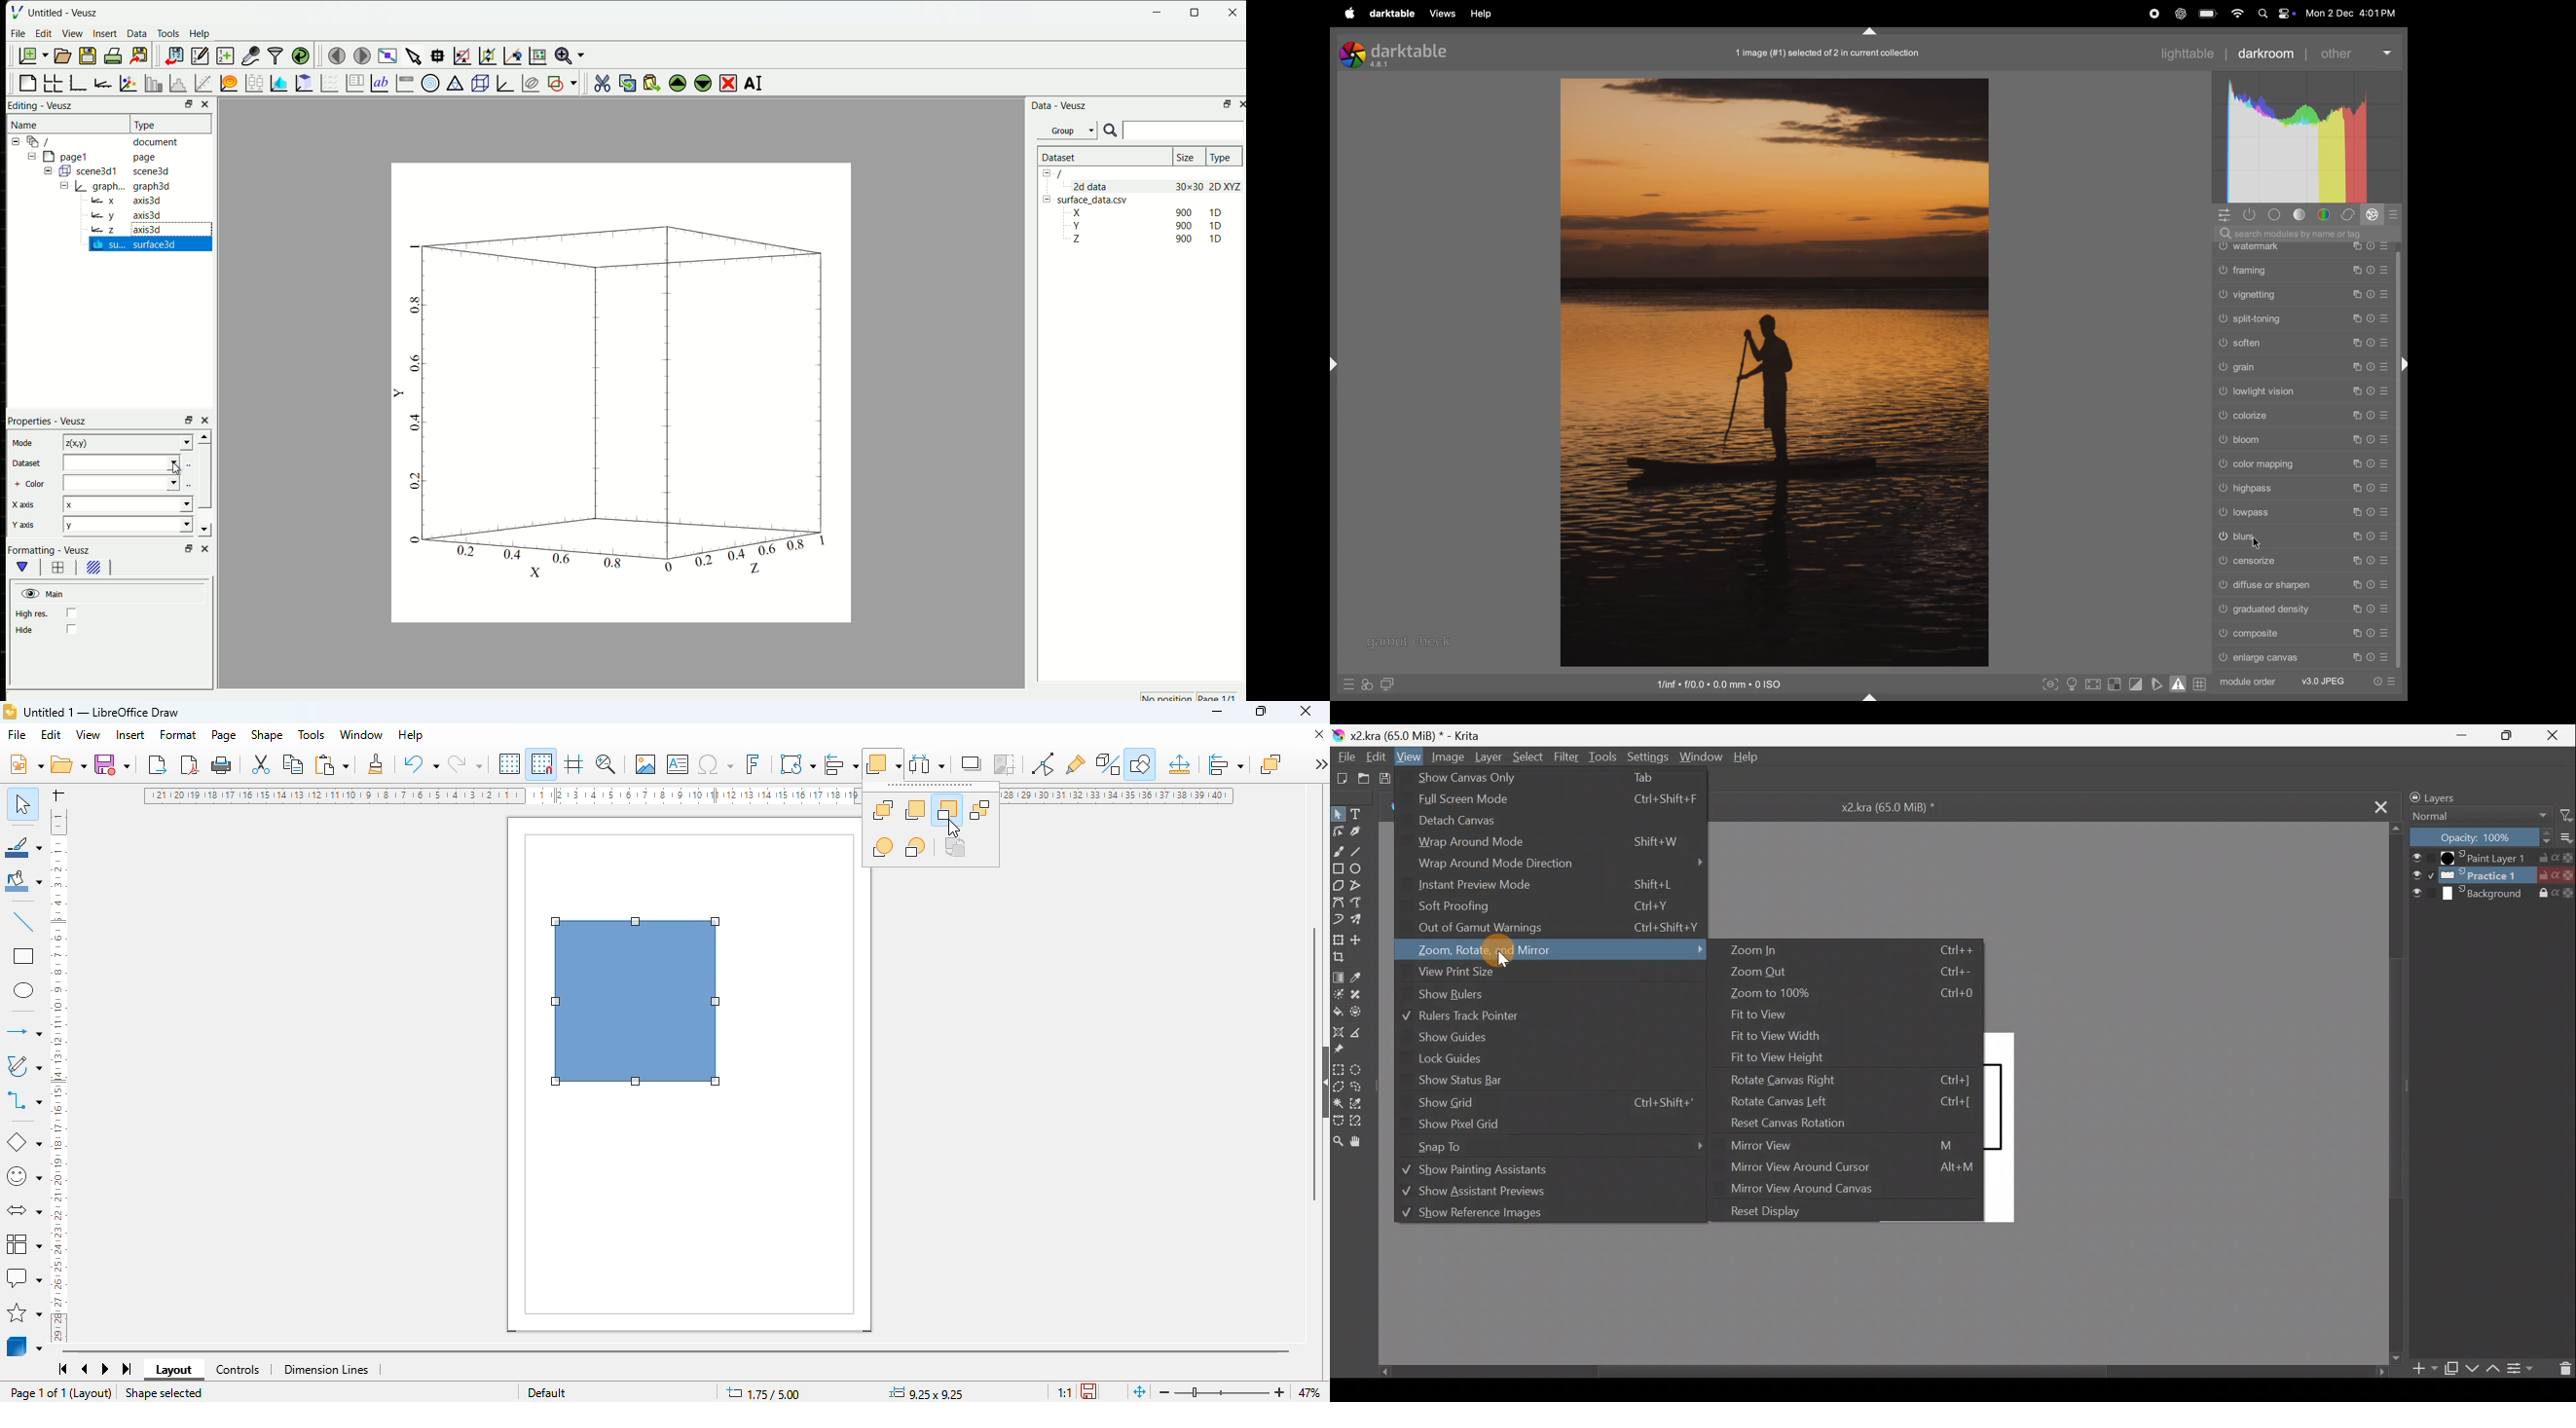 The image size is (2576, 1428). Describe the element at coordinates (1445, 756) in the screenshot. I see `Image` at that location.